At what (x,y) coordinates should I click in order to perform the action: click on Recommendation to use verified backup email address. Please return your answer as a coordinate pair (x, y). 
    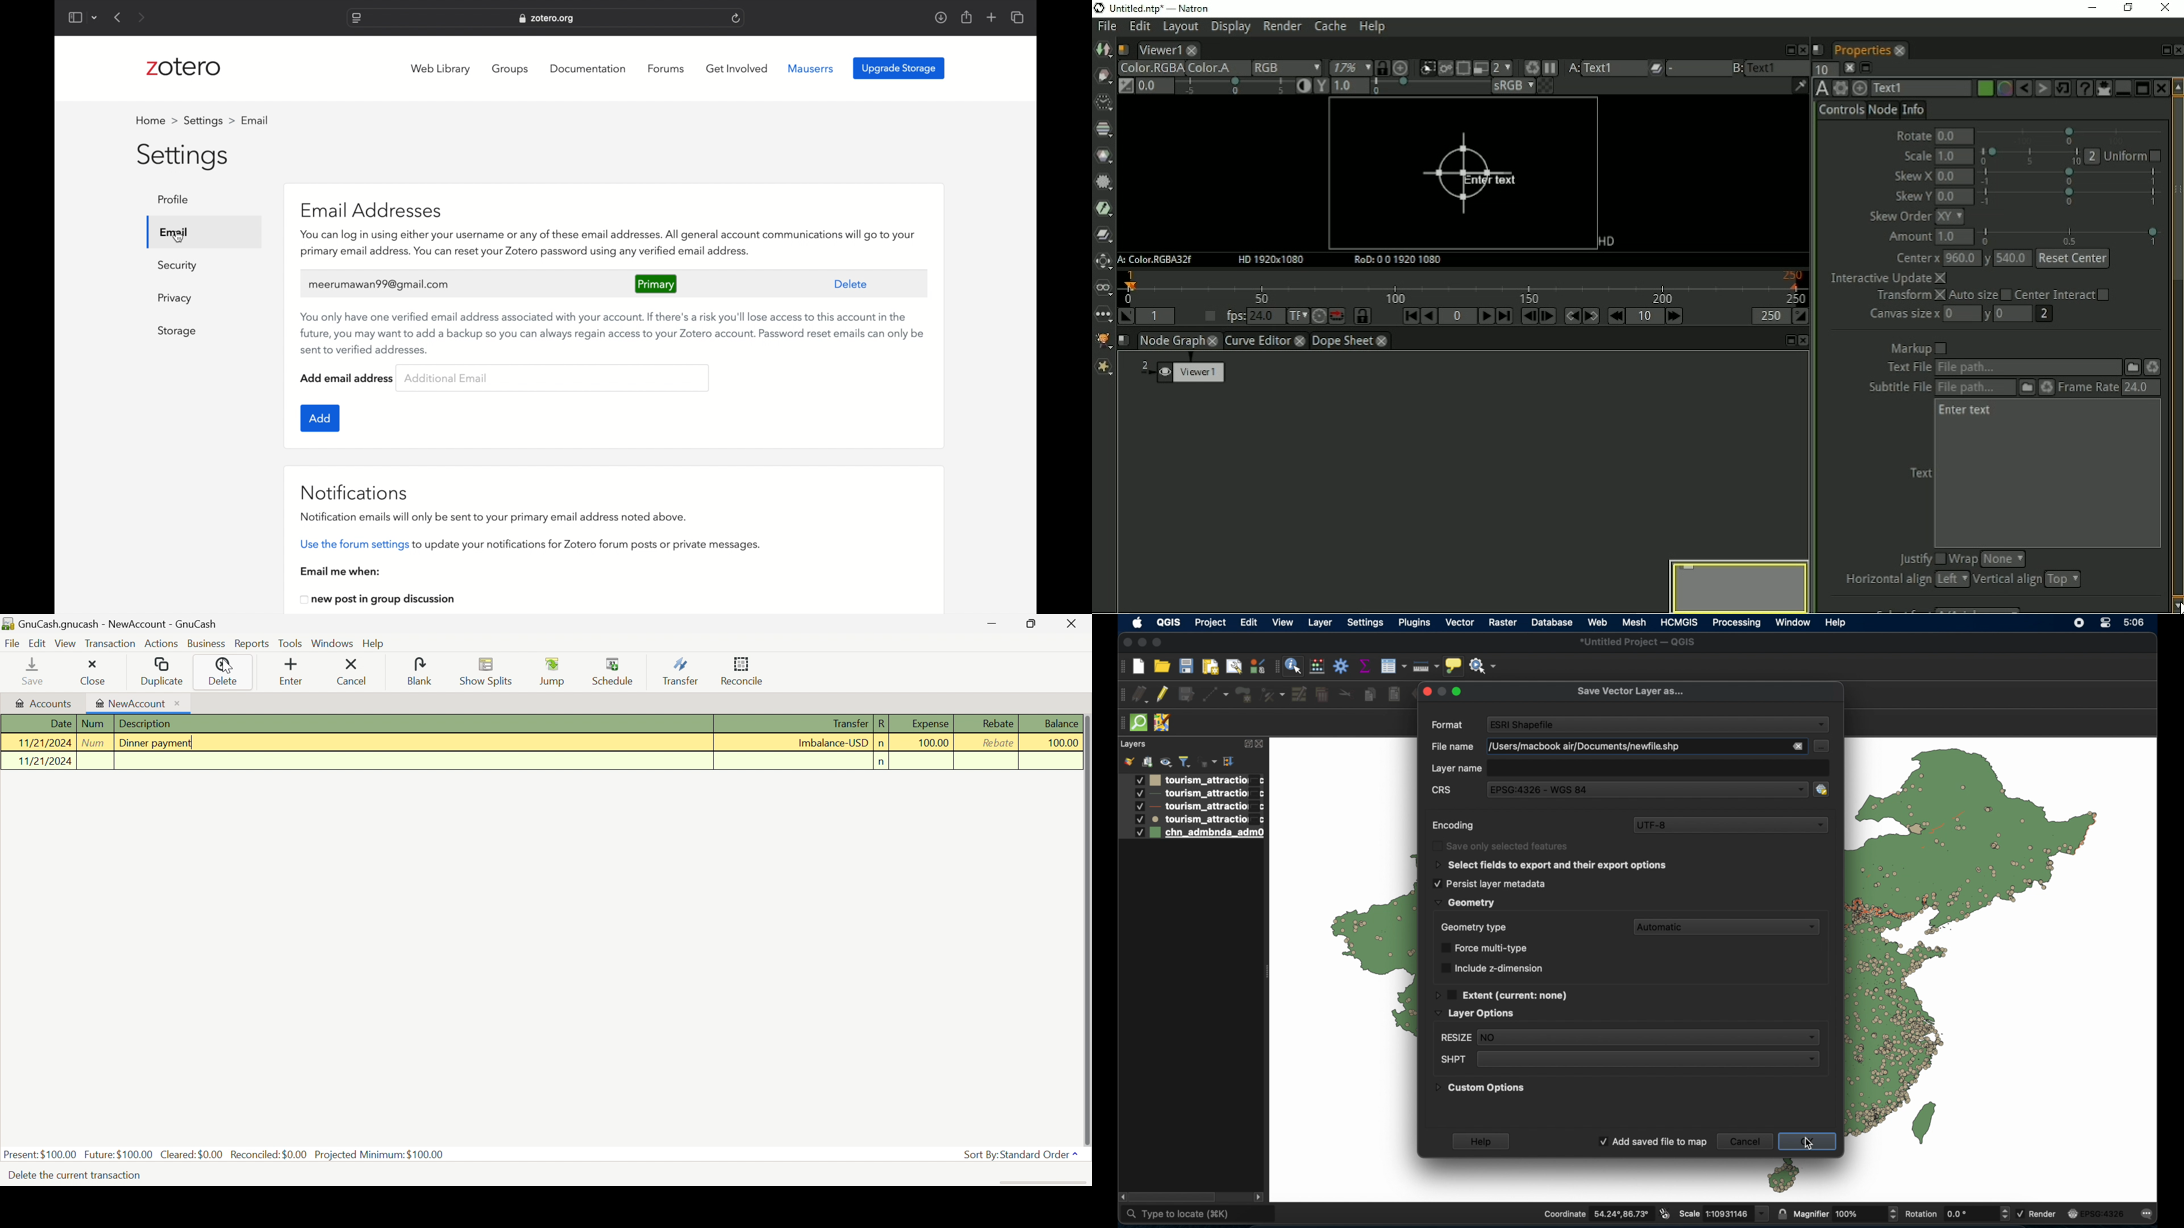
    Looking at the image, I should click on (613, 333).